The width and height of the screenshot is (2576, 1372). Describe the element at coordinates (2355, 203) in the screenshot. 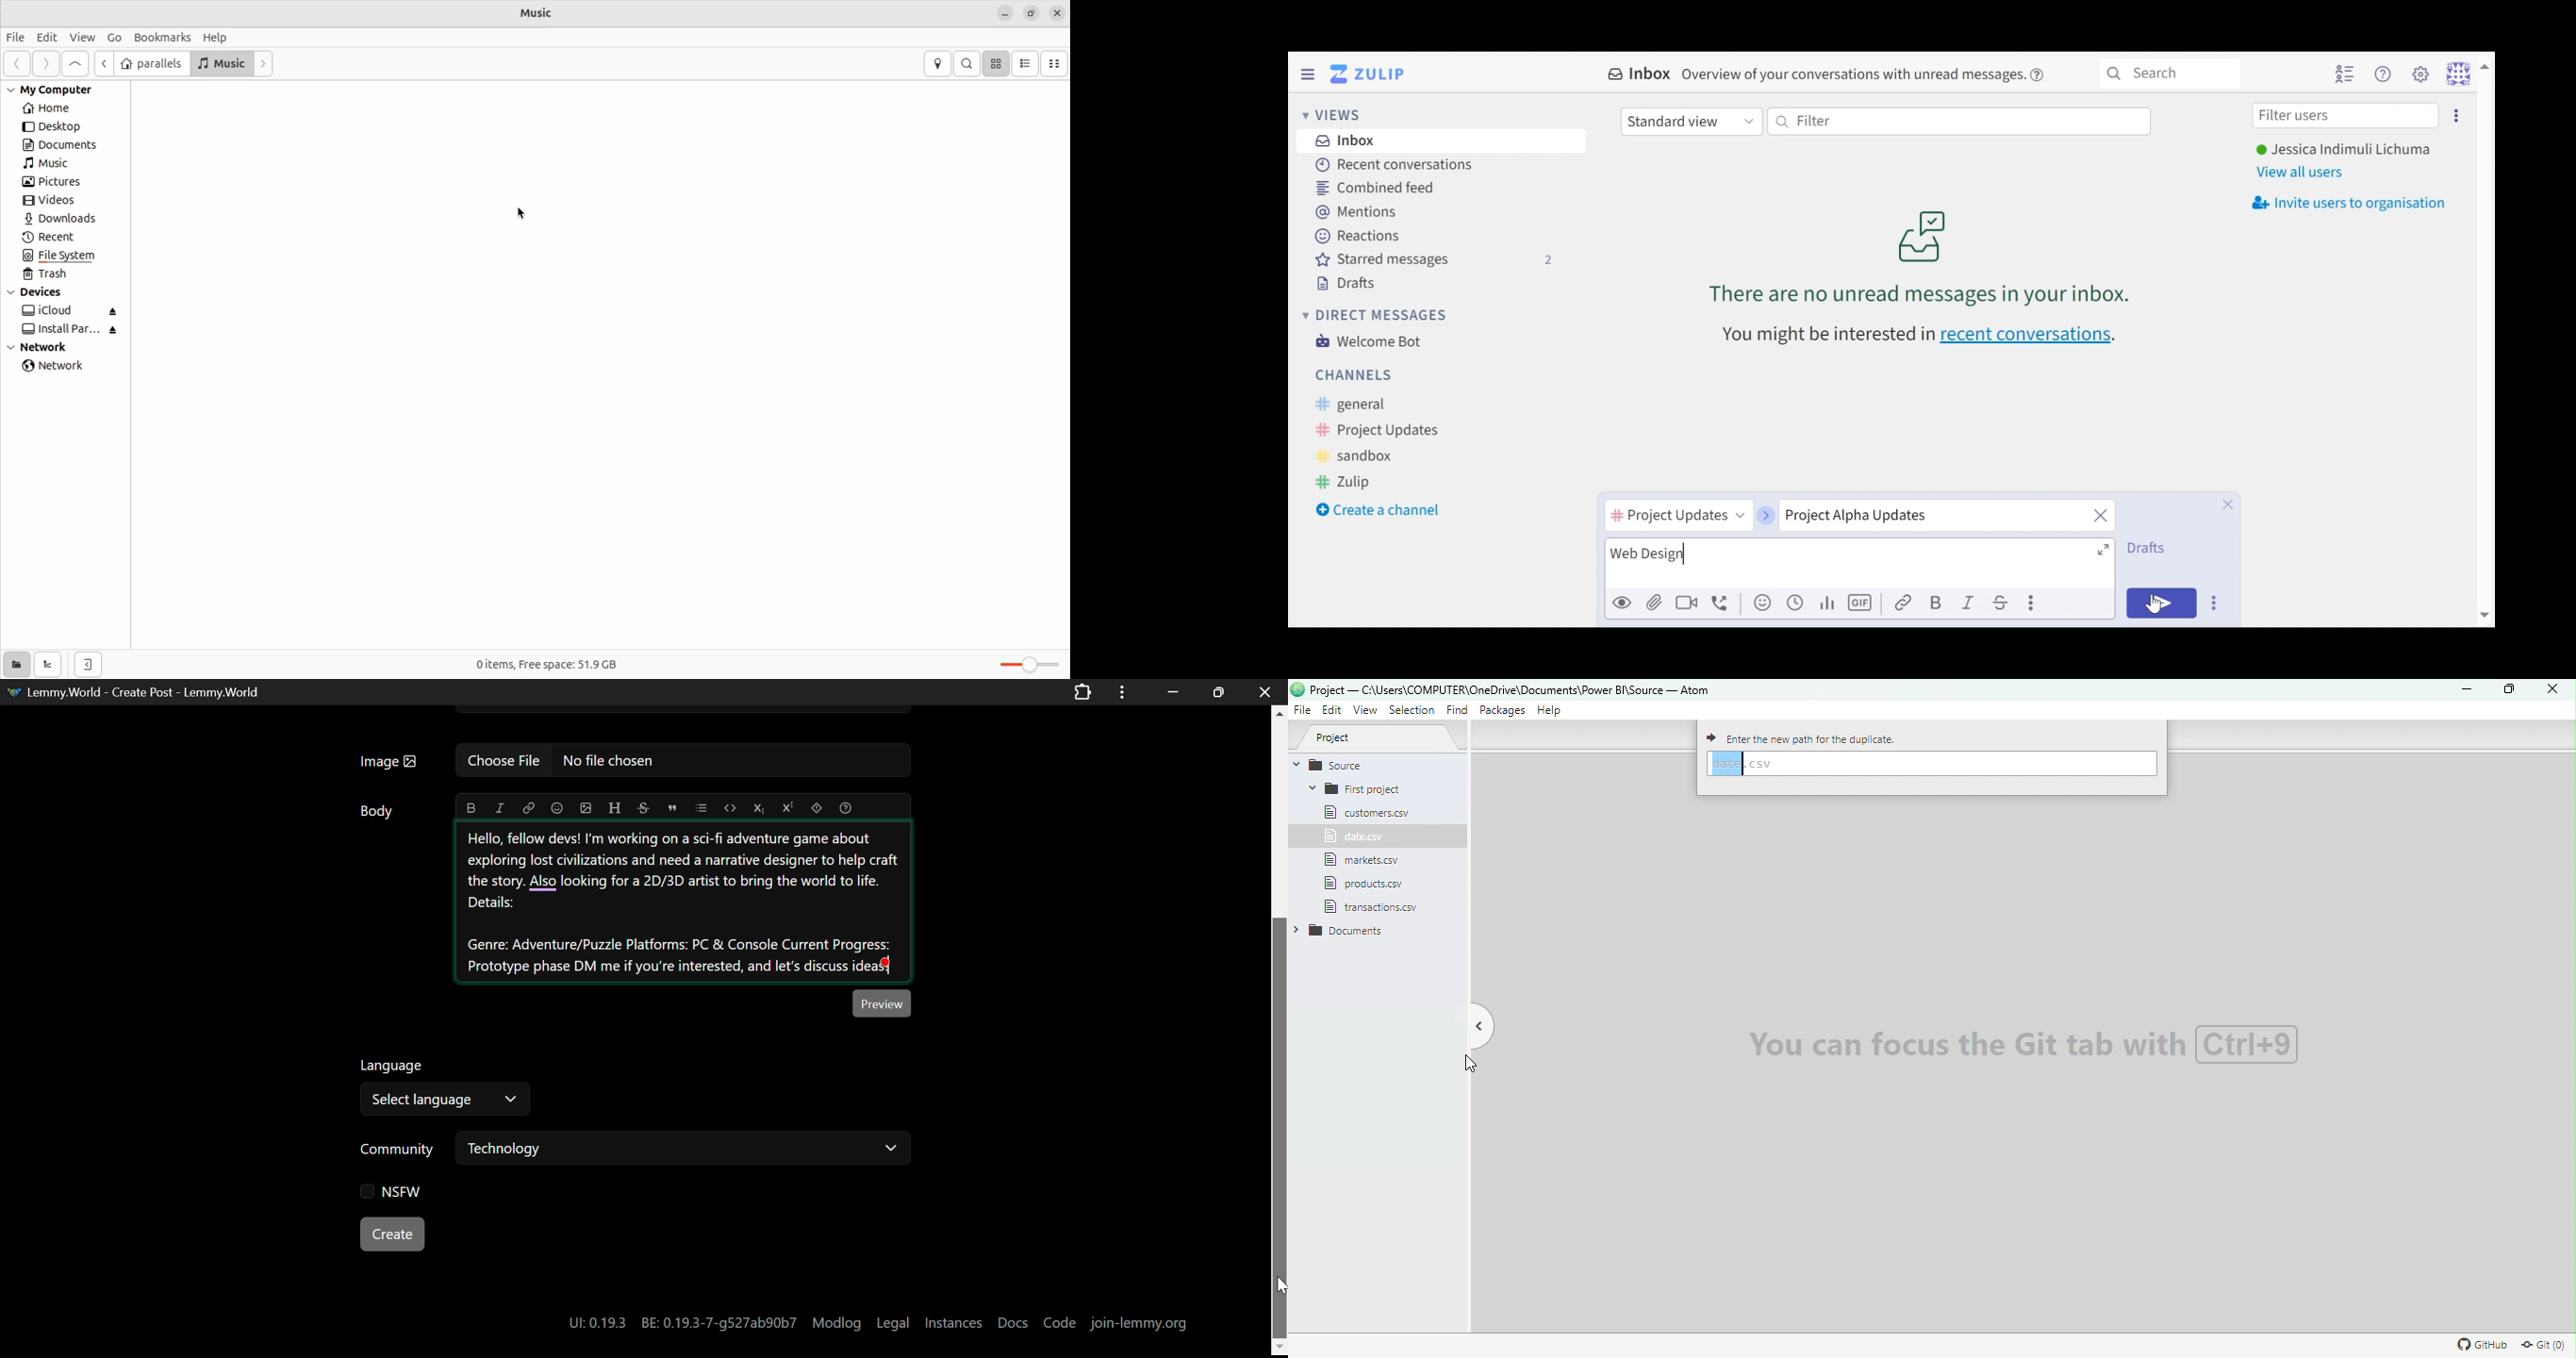

I see `Invite users to oragnisation` at that location.